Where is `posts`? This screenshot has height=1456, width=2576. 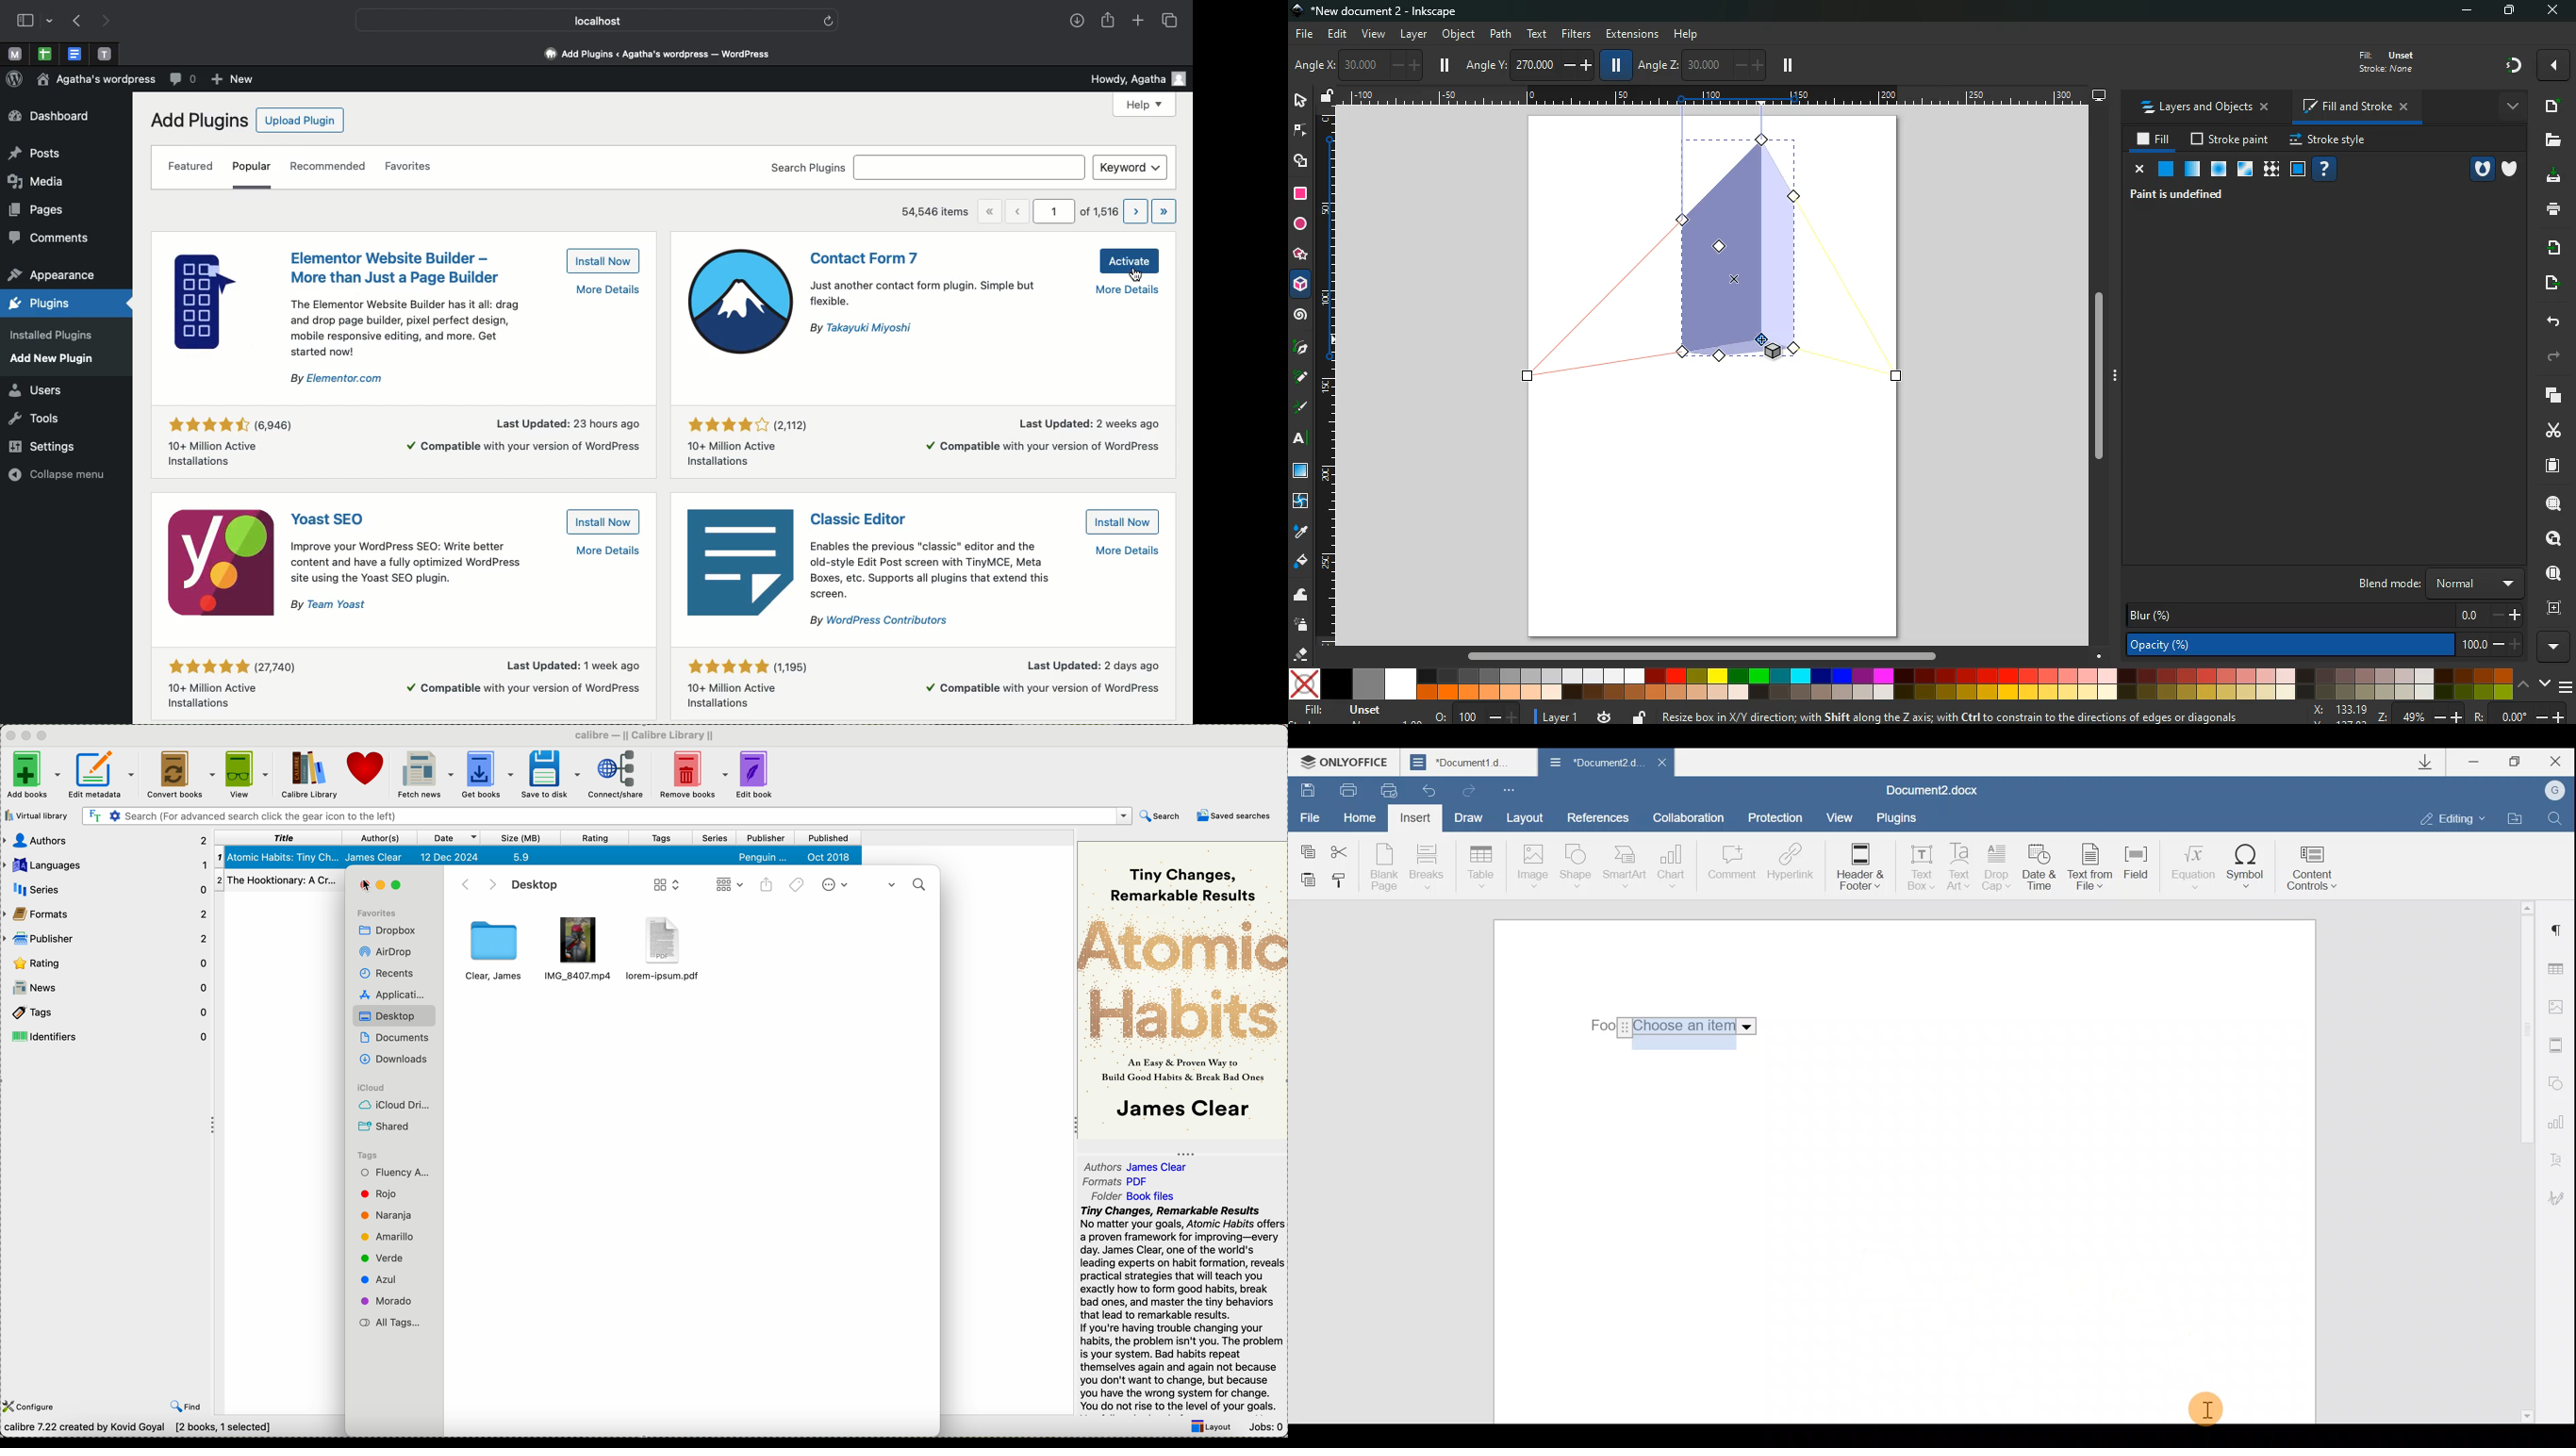 posts is located at coordinates (36, 154).